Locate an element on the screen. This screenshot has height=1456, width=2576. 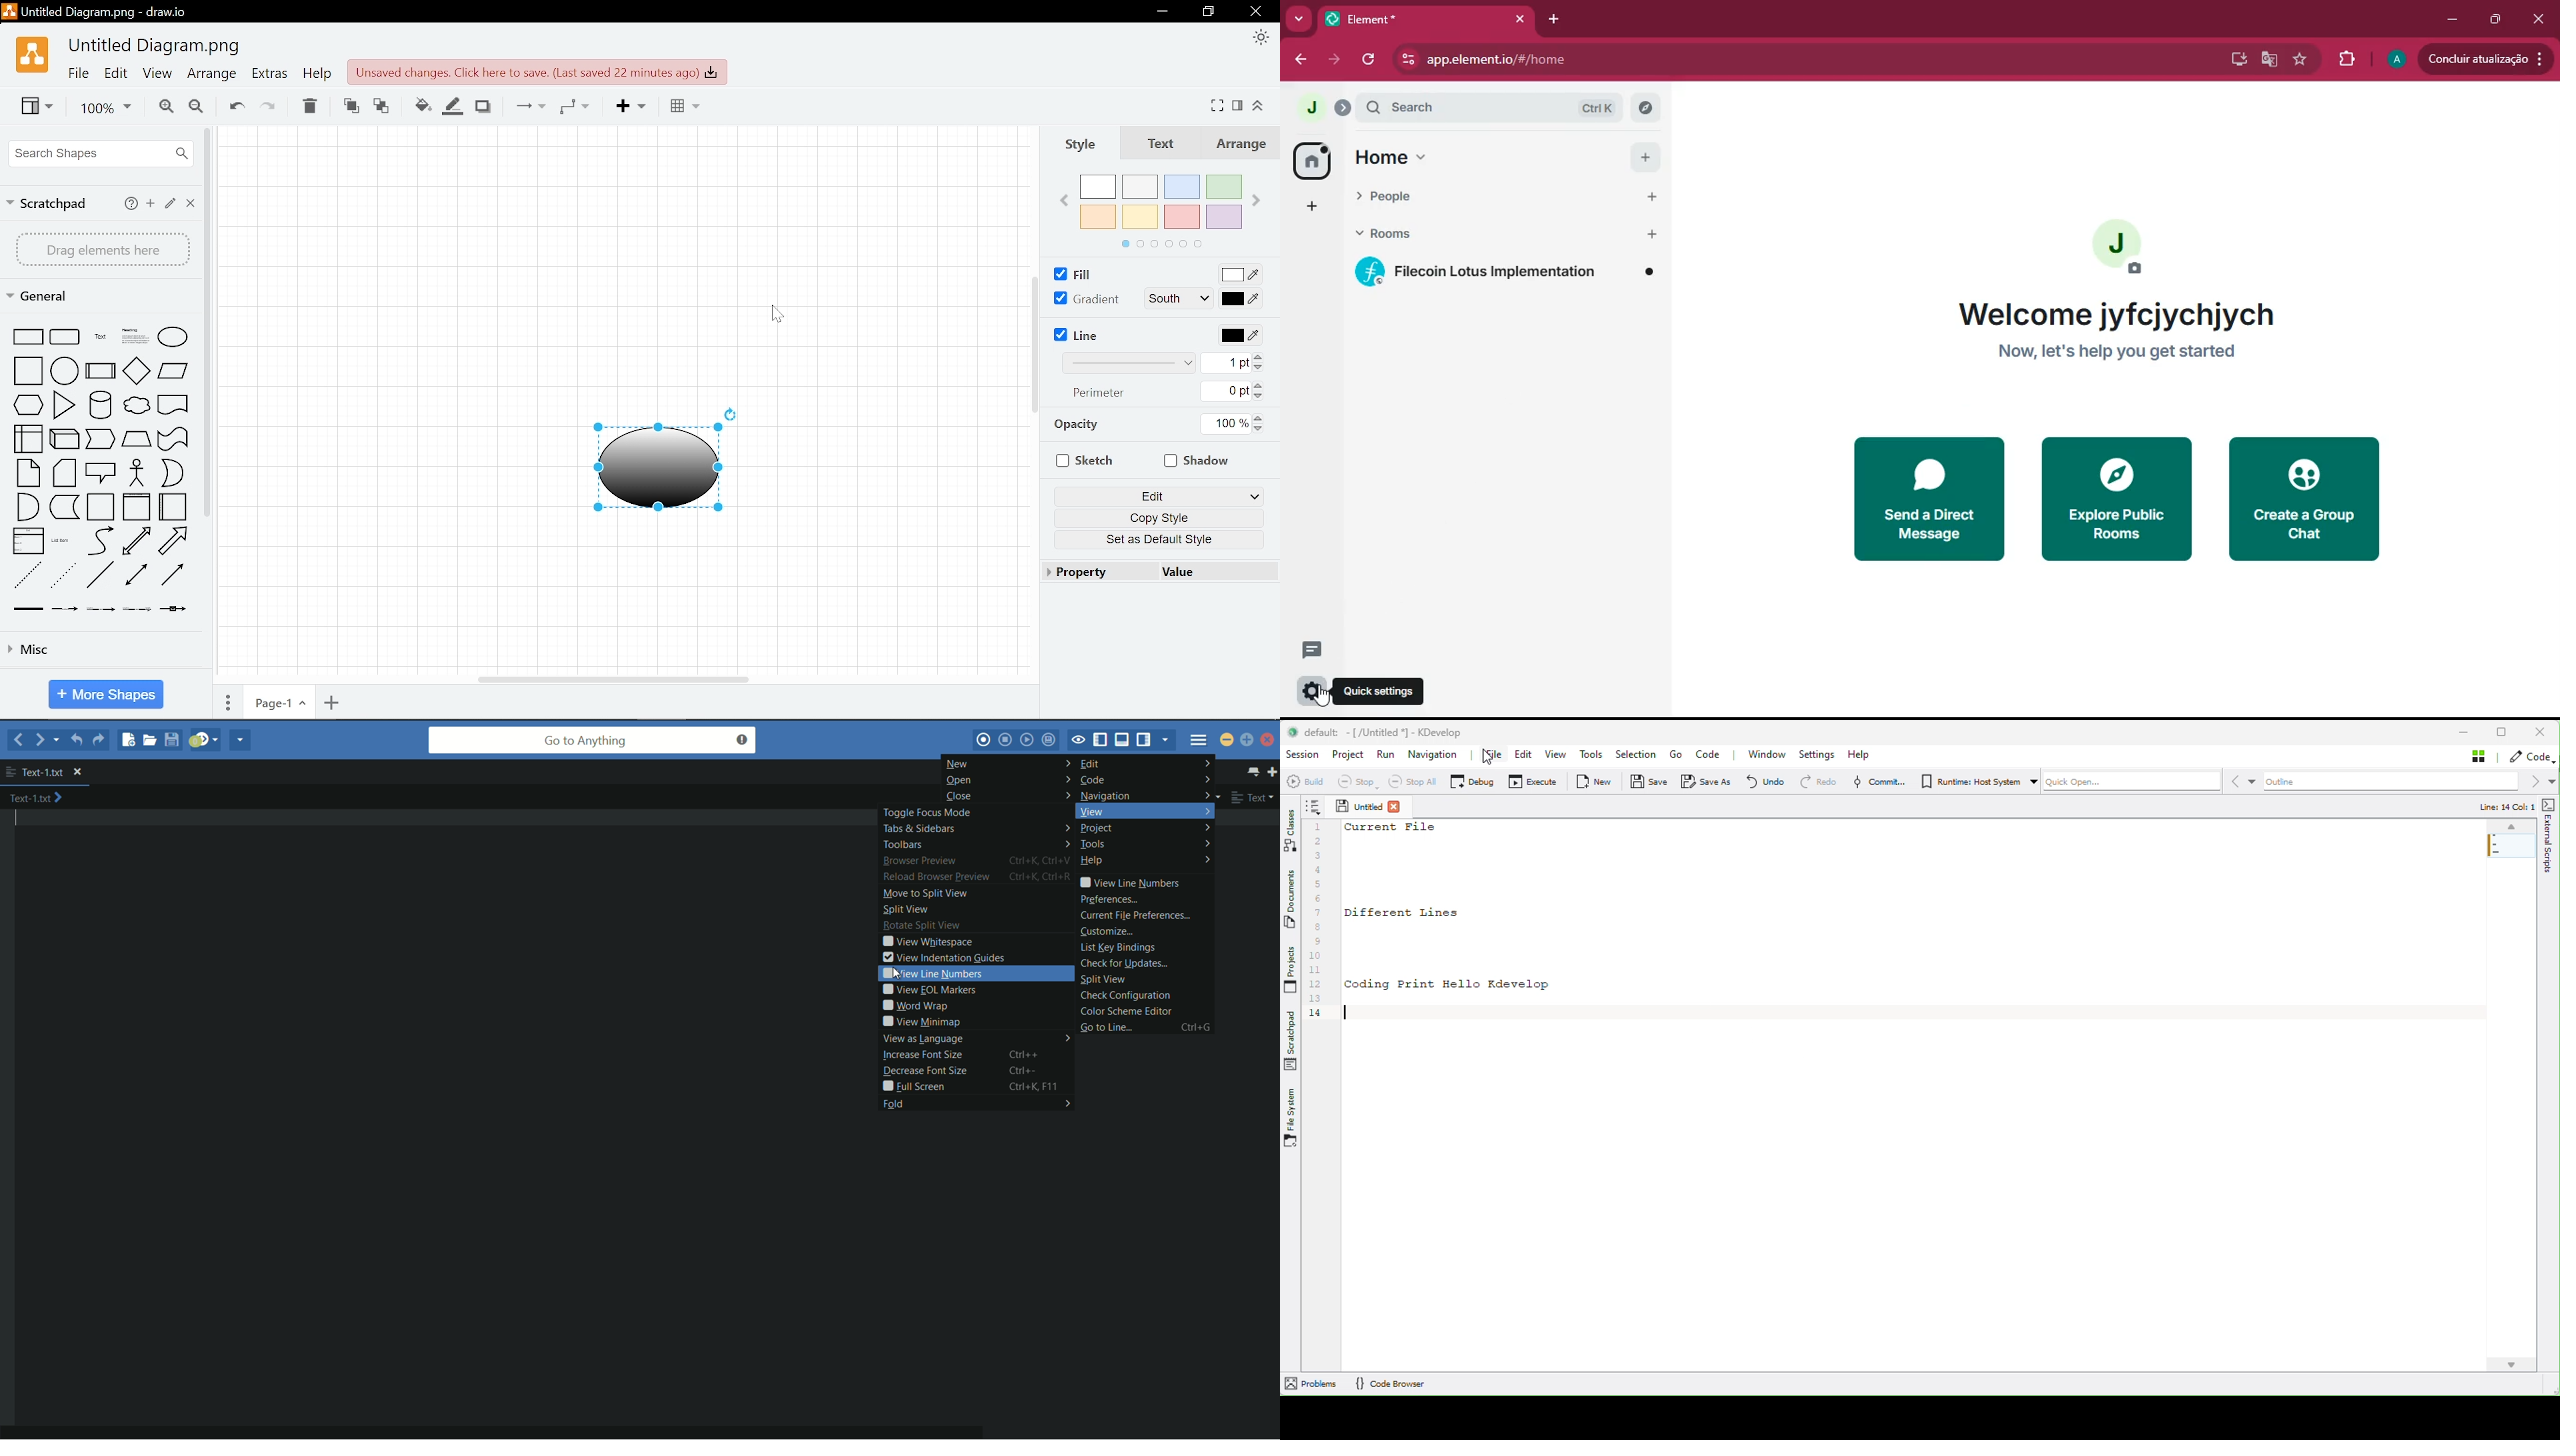
list key bindings is located at coordinates (1117, 947).